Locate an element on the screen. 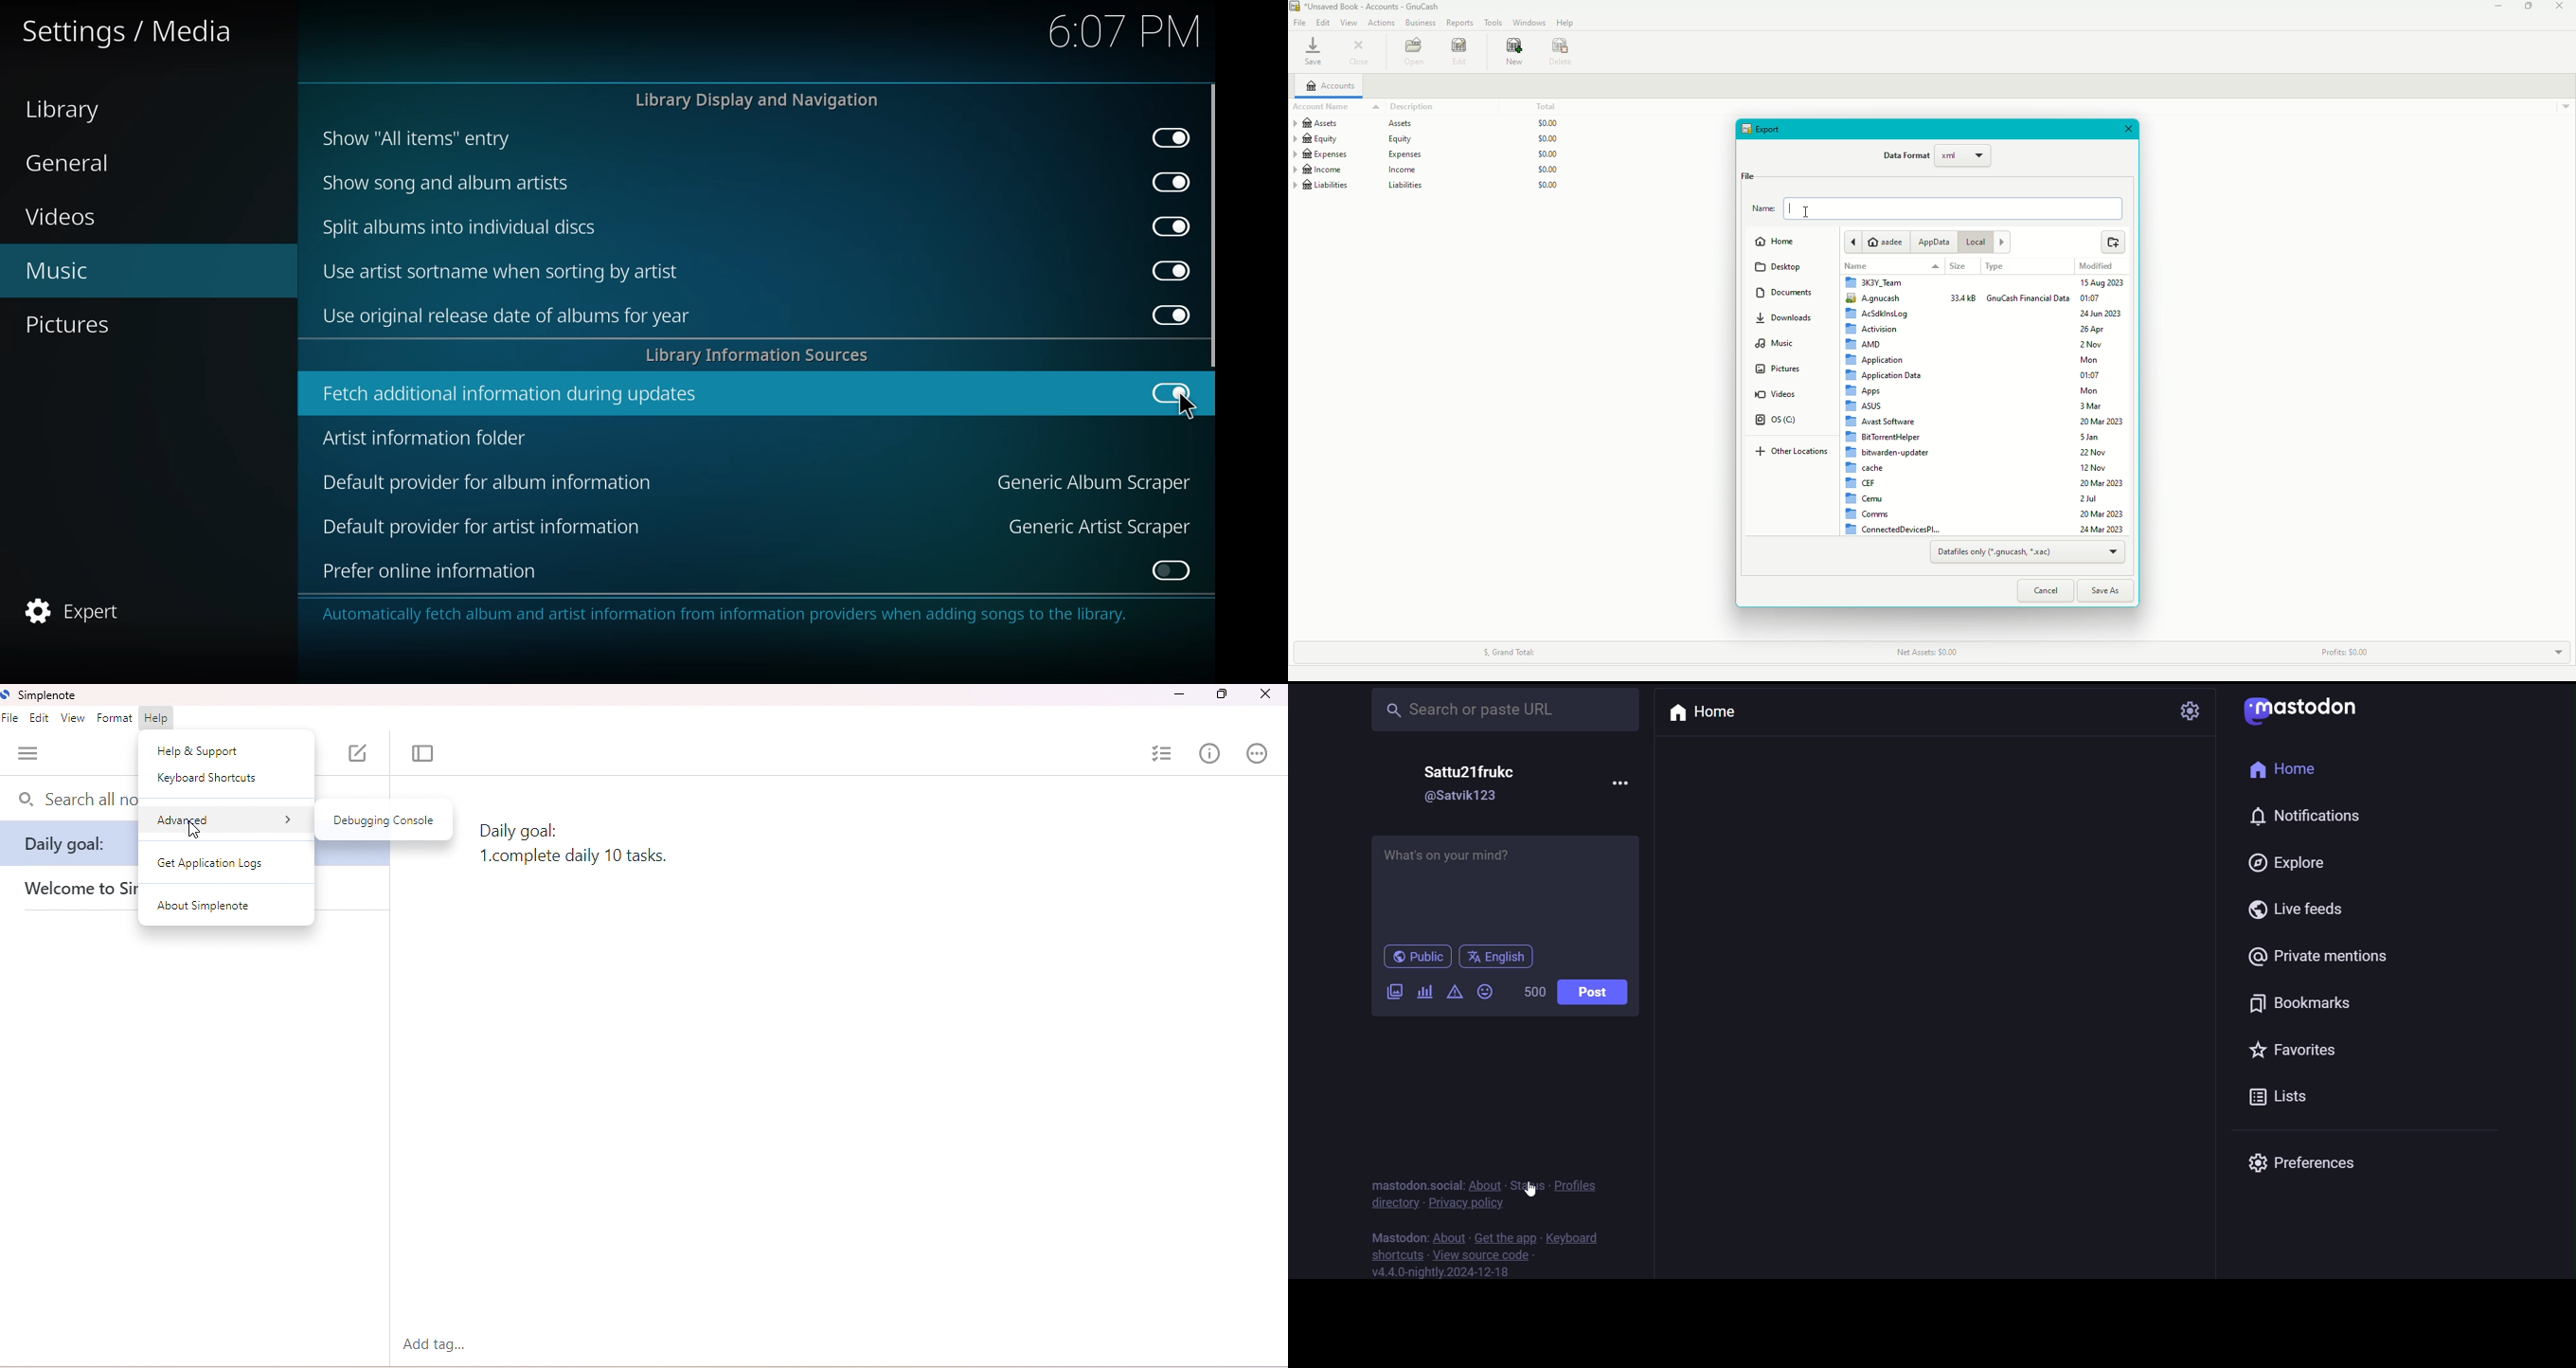 The image size is (2576, 1372). Equity is located at coordinates (1434, 137).